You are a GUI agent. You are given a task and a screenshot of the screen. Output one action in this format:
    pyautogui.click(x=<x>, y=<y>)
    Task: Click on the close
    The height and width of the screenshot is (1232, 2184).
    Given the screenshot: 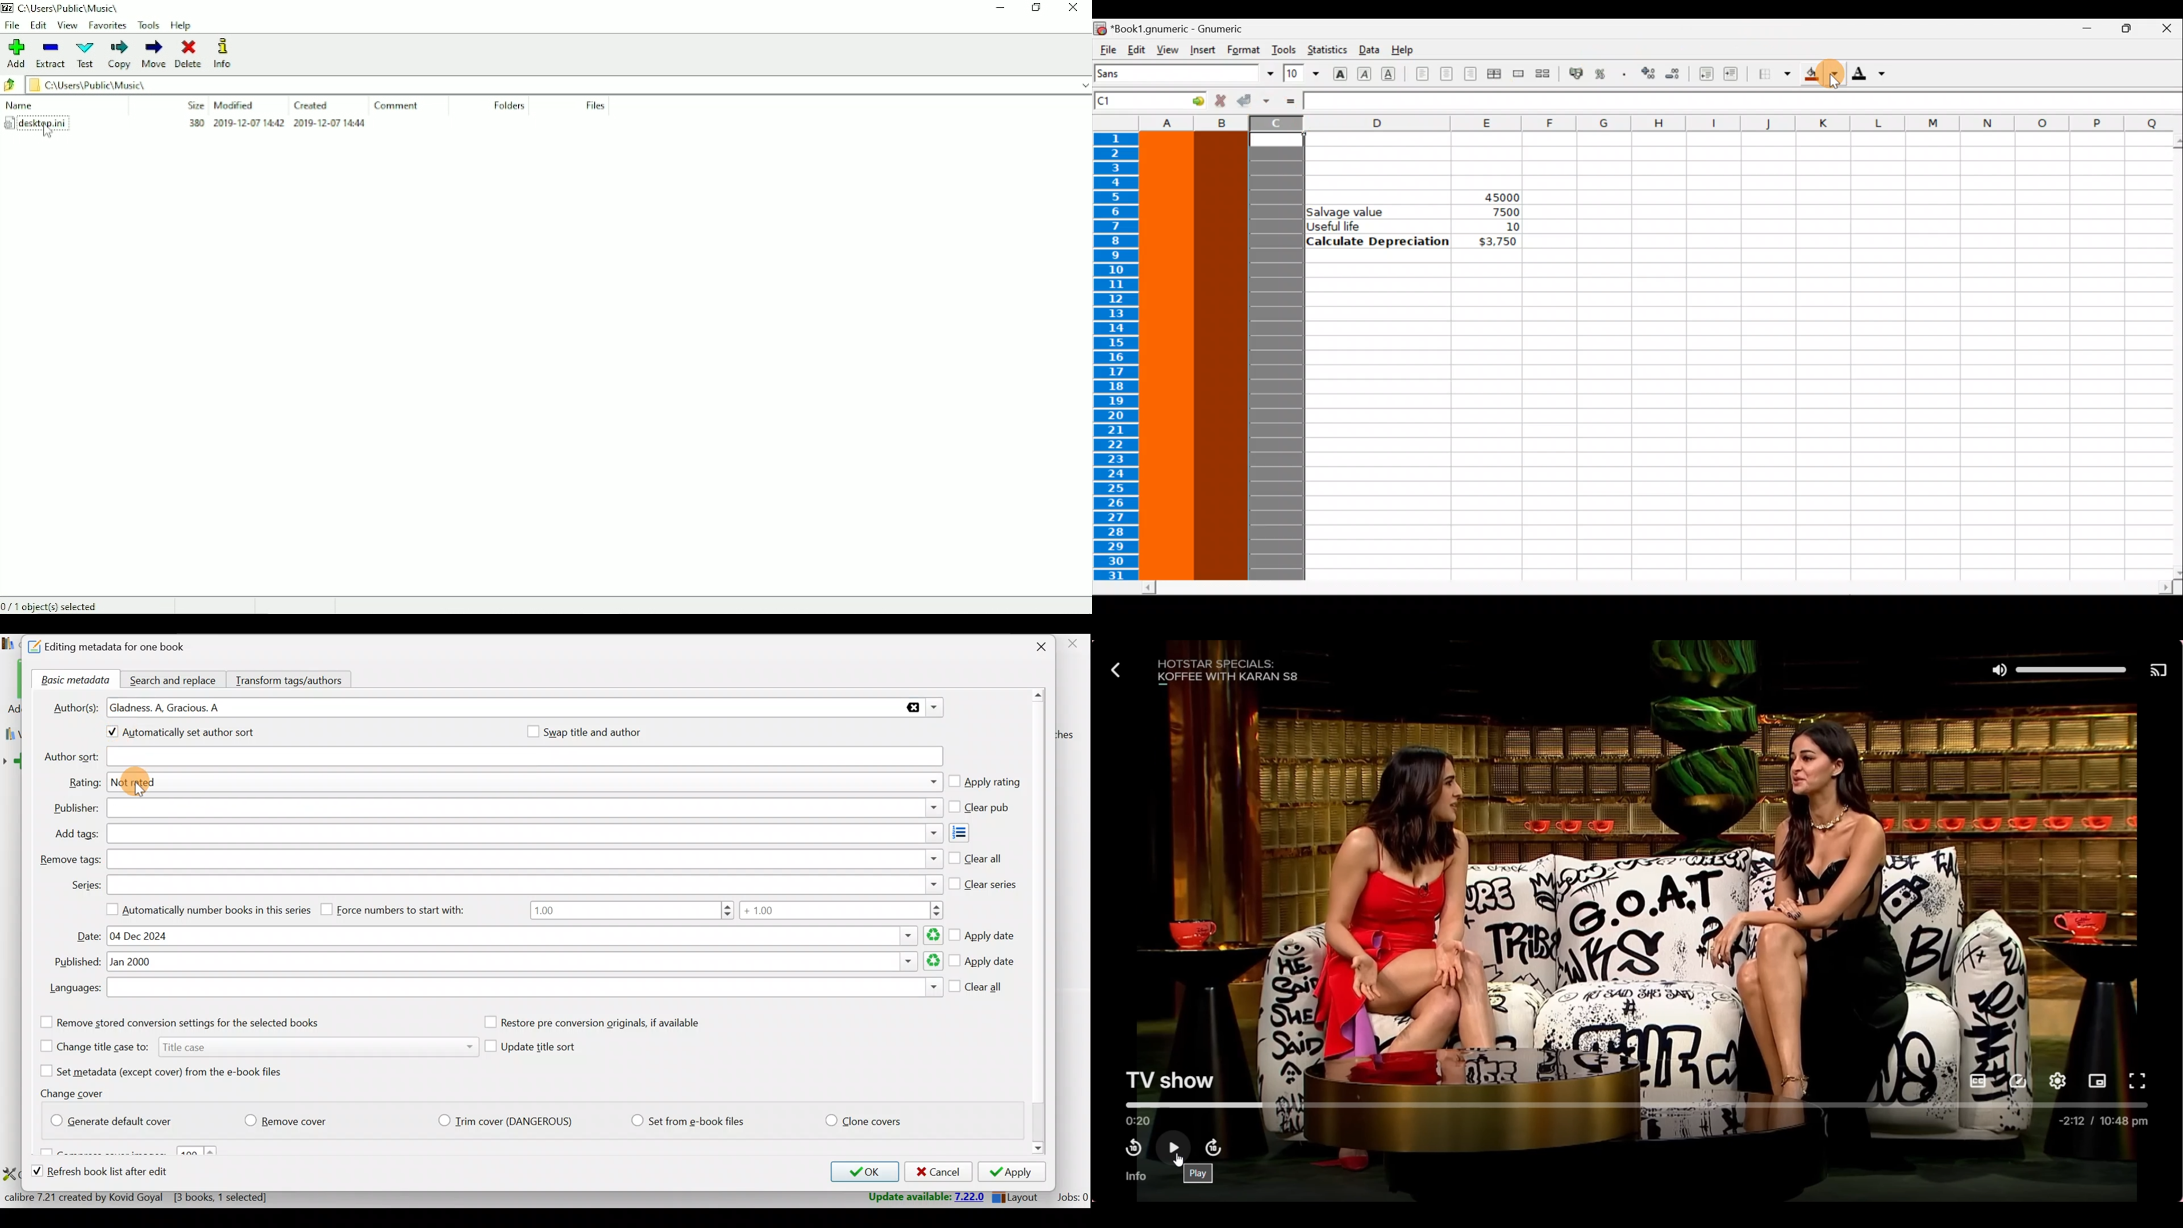 What is the action you would take?
    pyautogui.click(x=1072, y=644)
    